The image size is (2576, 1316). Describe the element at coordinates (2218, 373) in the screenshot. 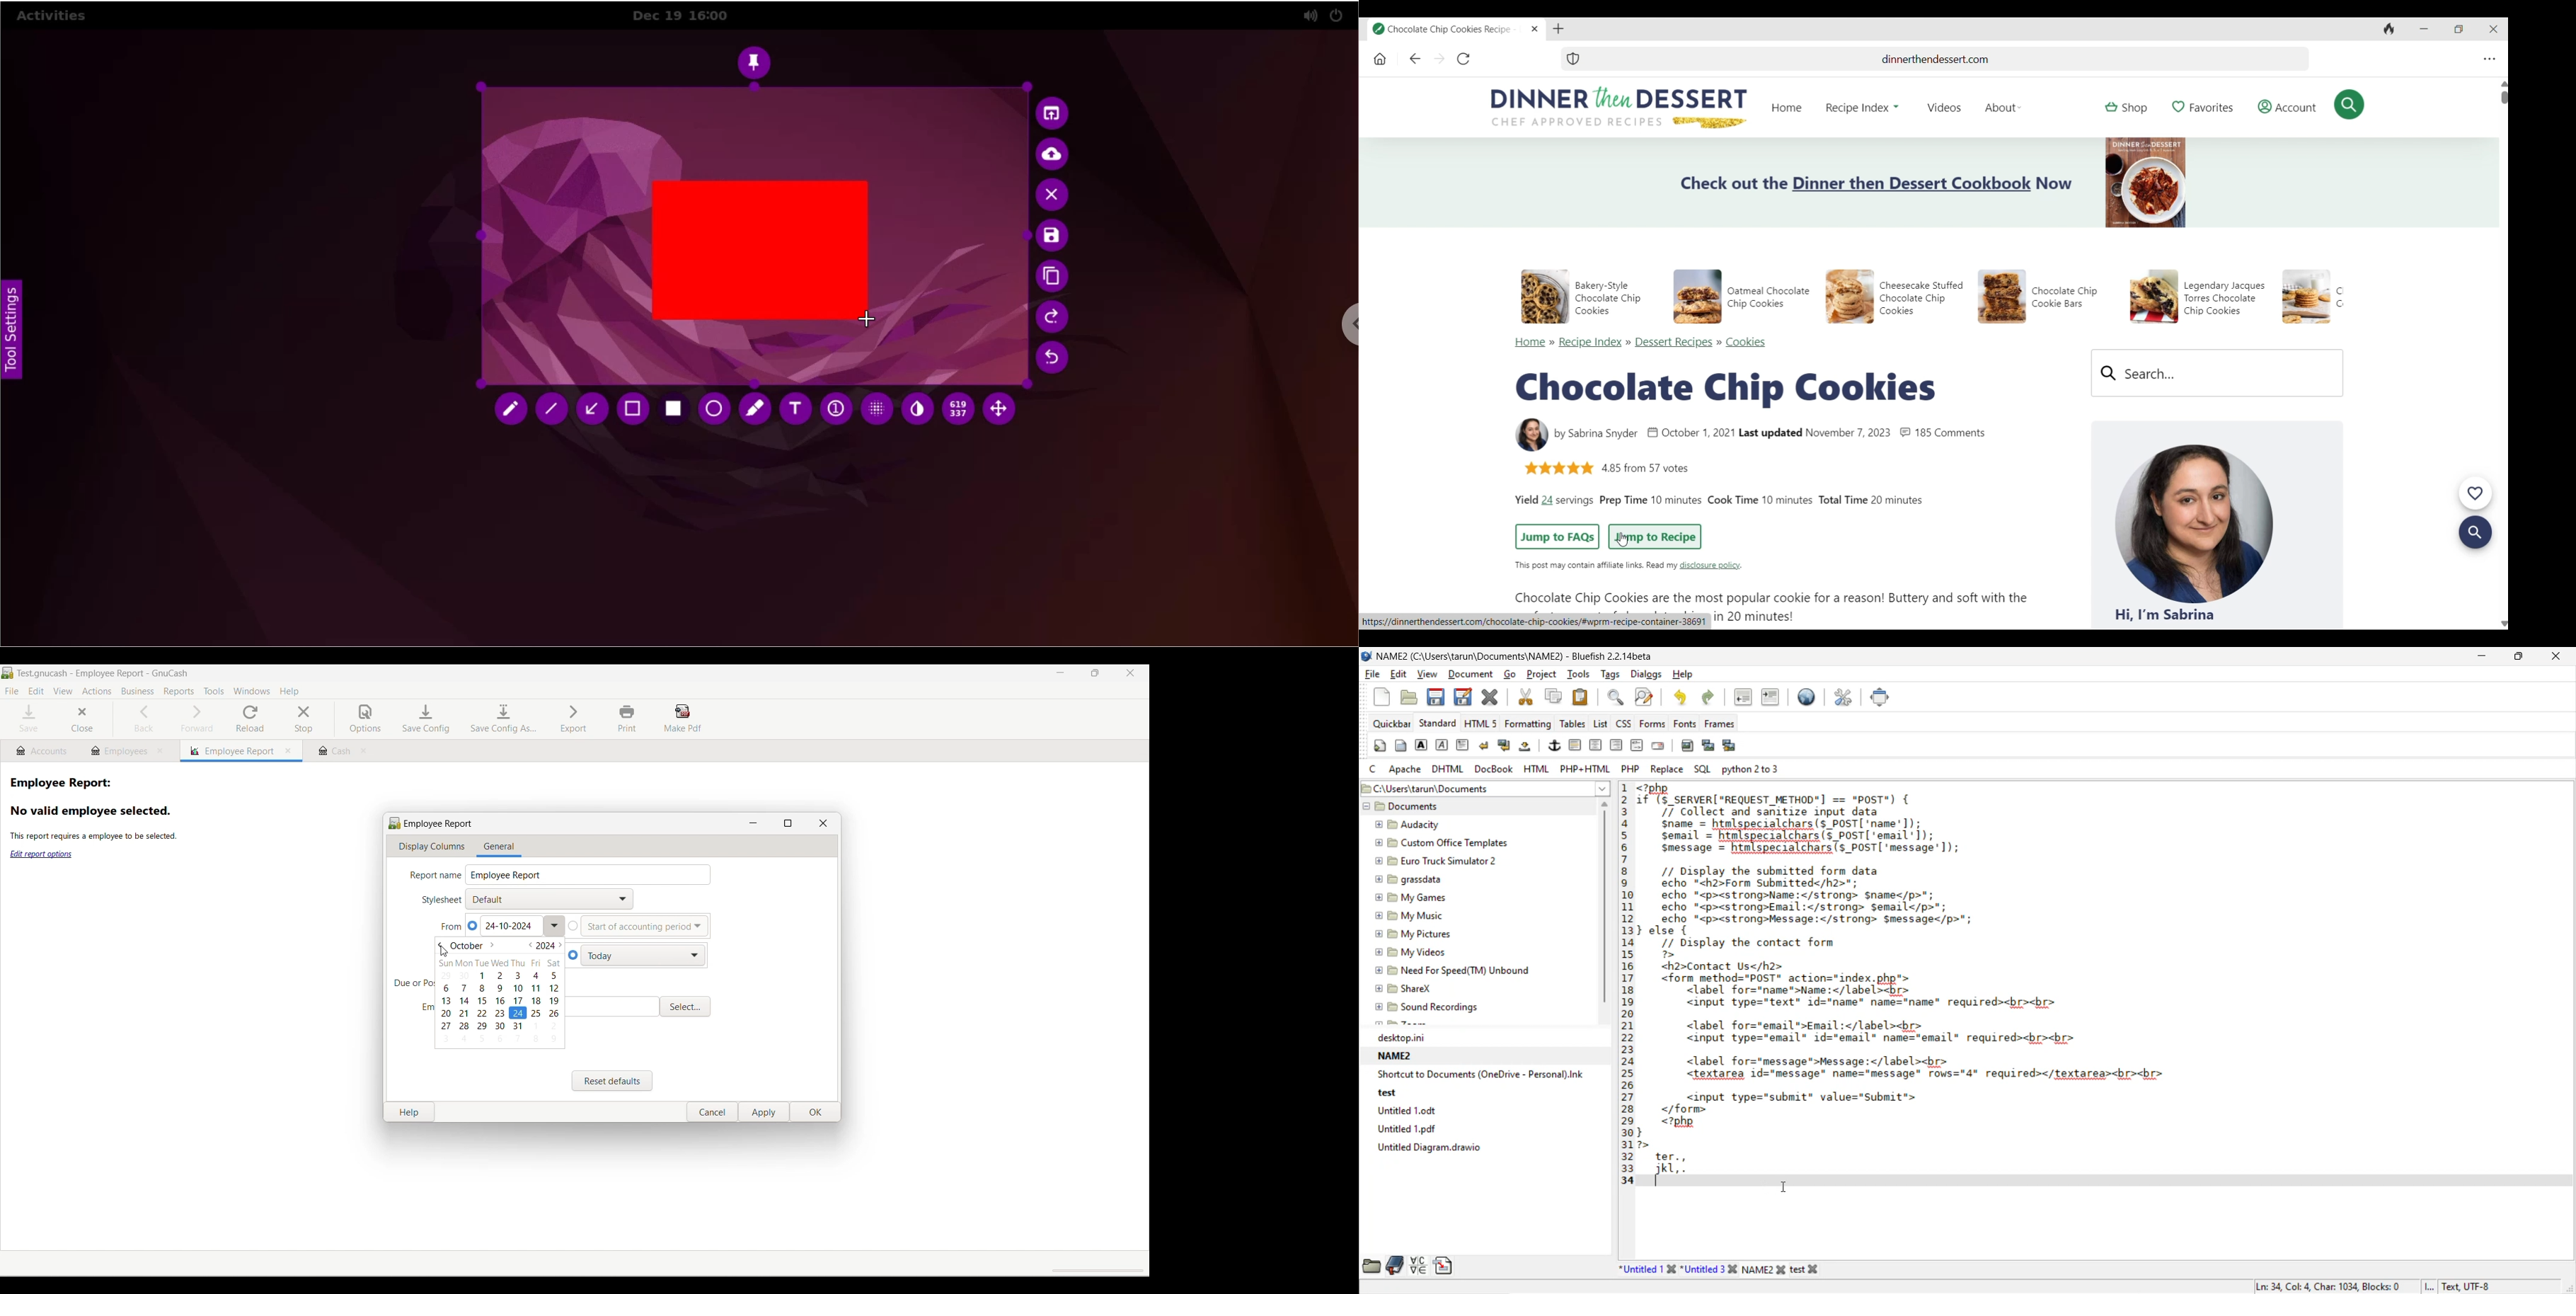

I see `Search box for current website` at that location.